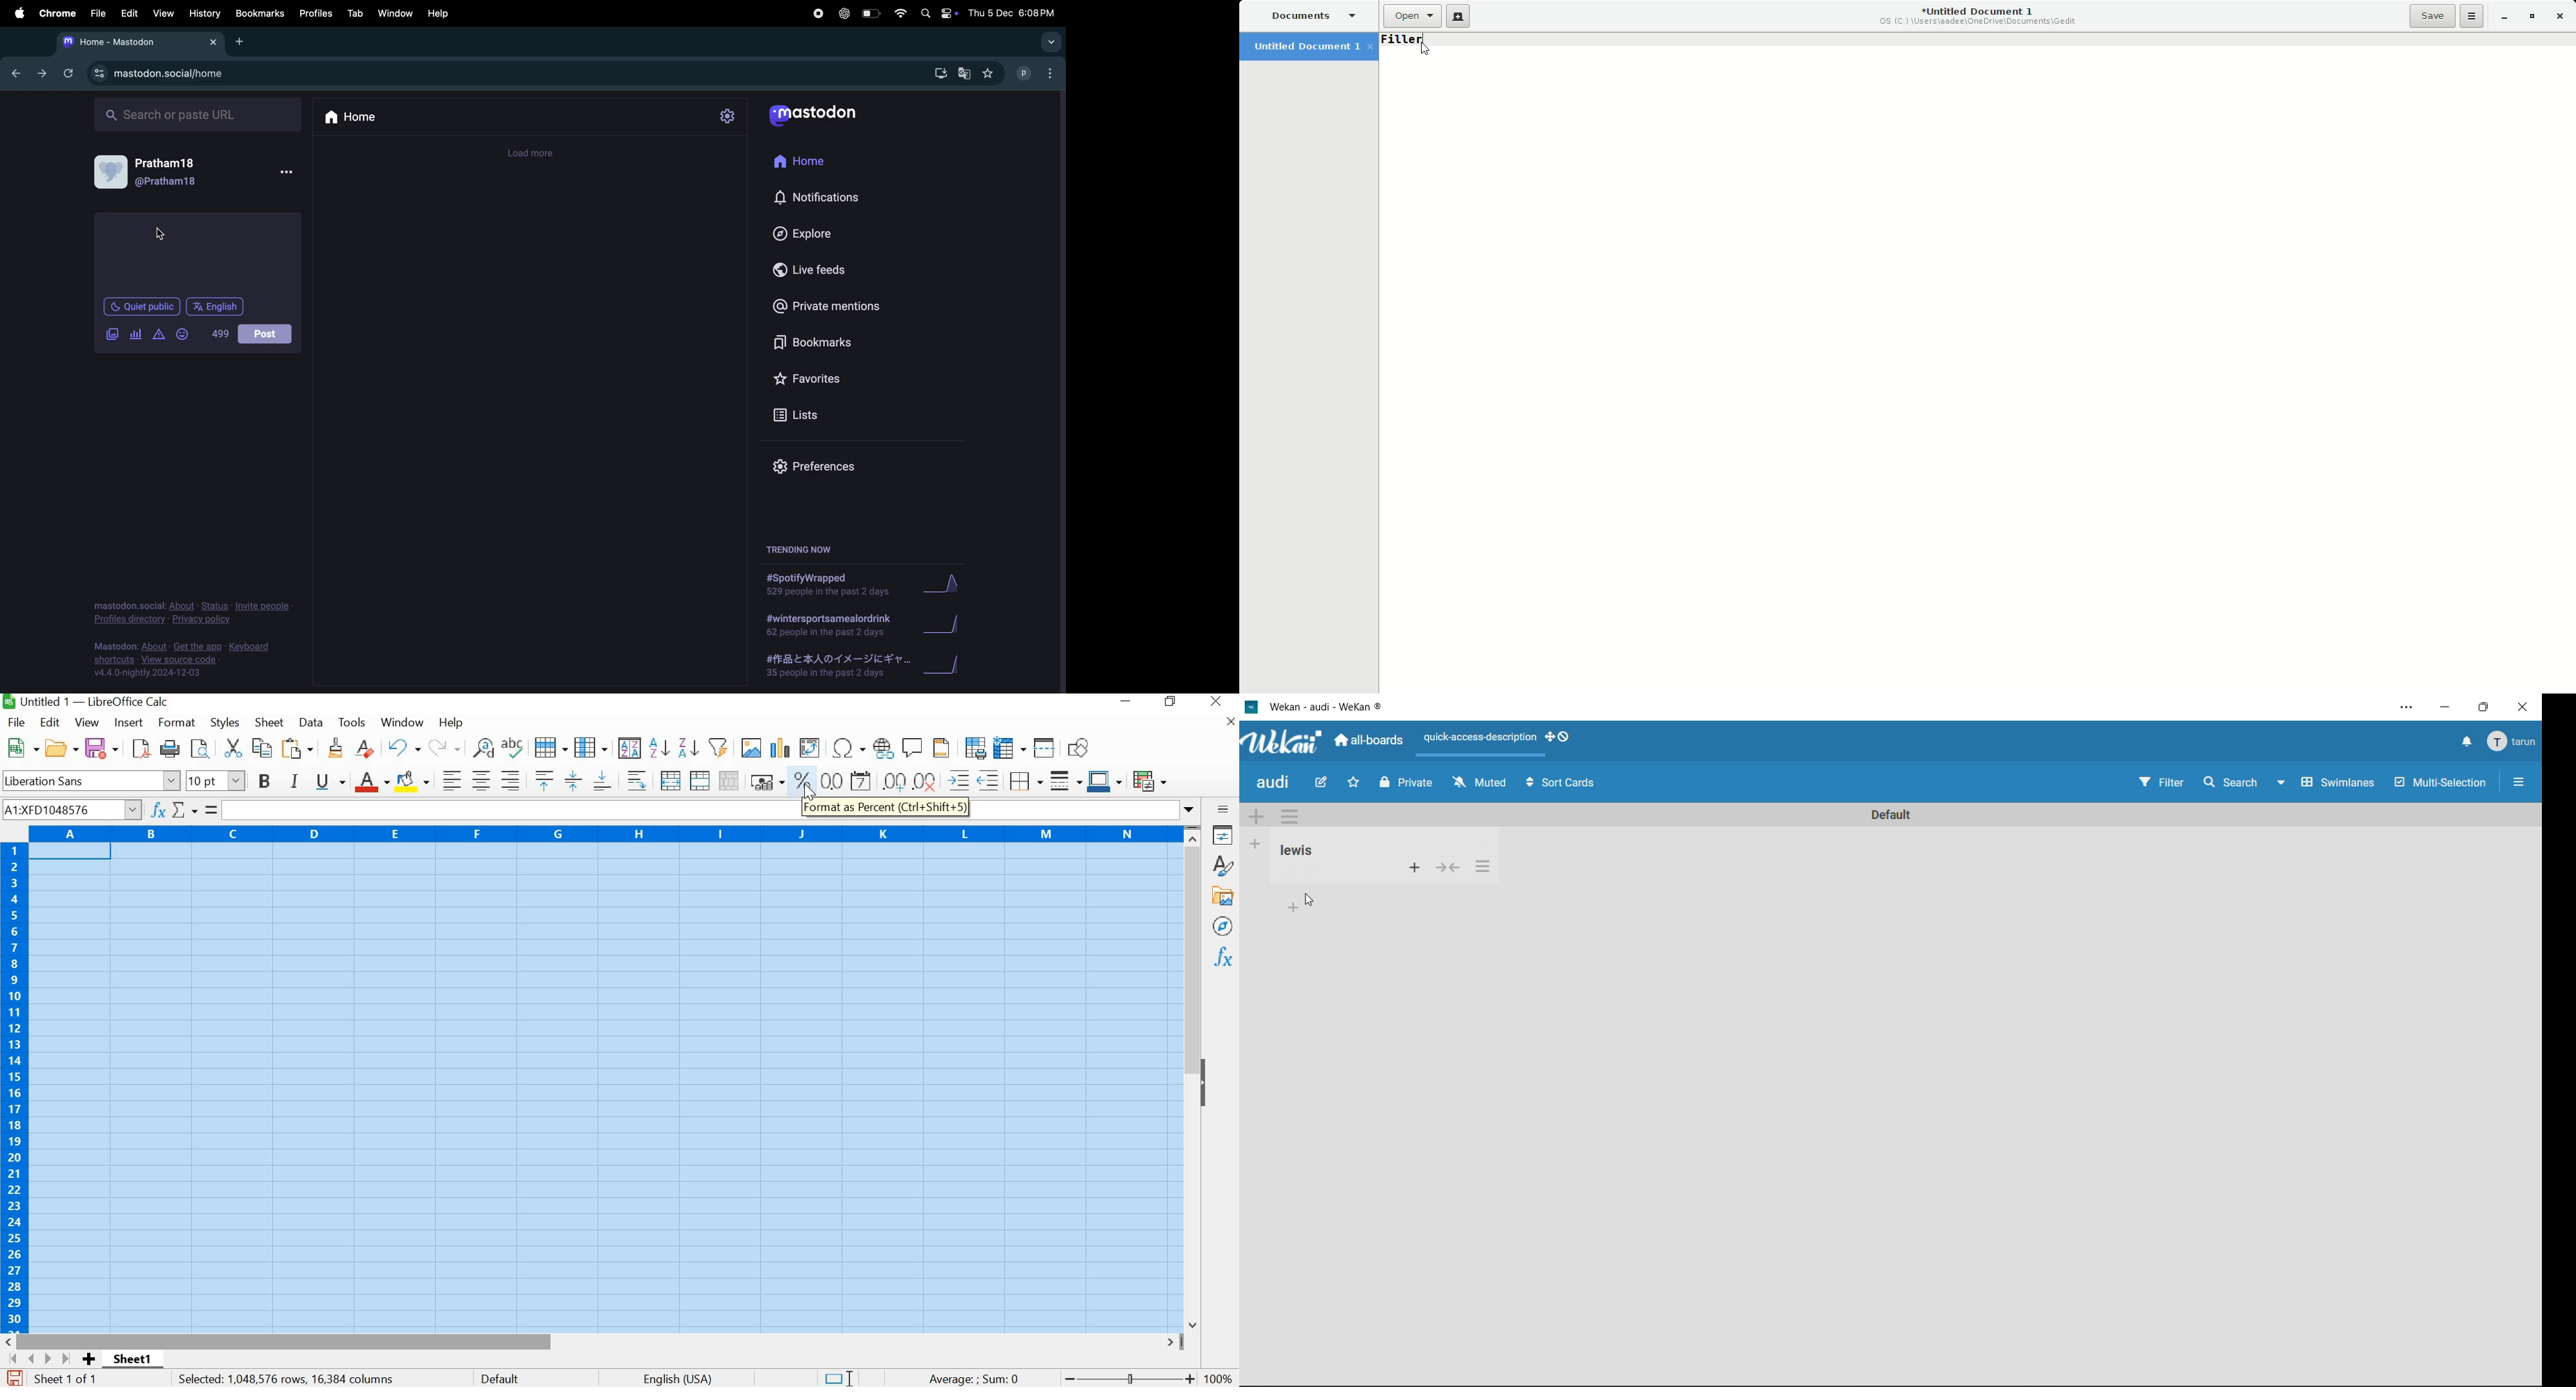 This screenshot has height=1400, width=2576. What do you see at coordinates (139, 750) in the screenshot?
I see `SAVE AS PDF` at bounding box center [139, 750].